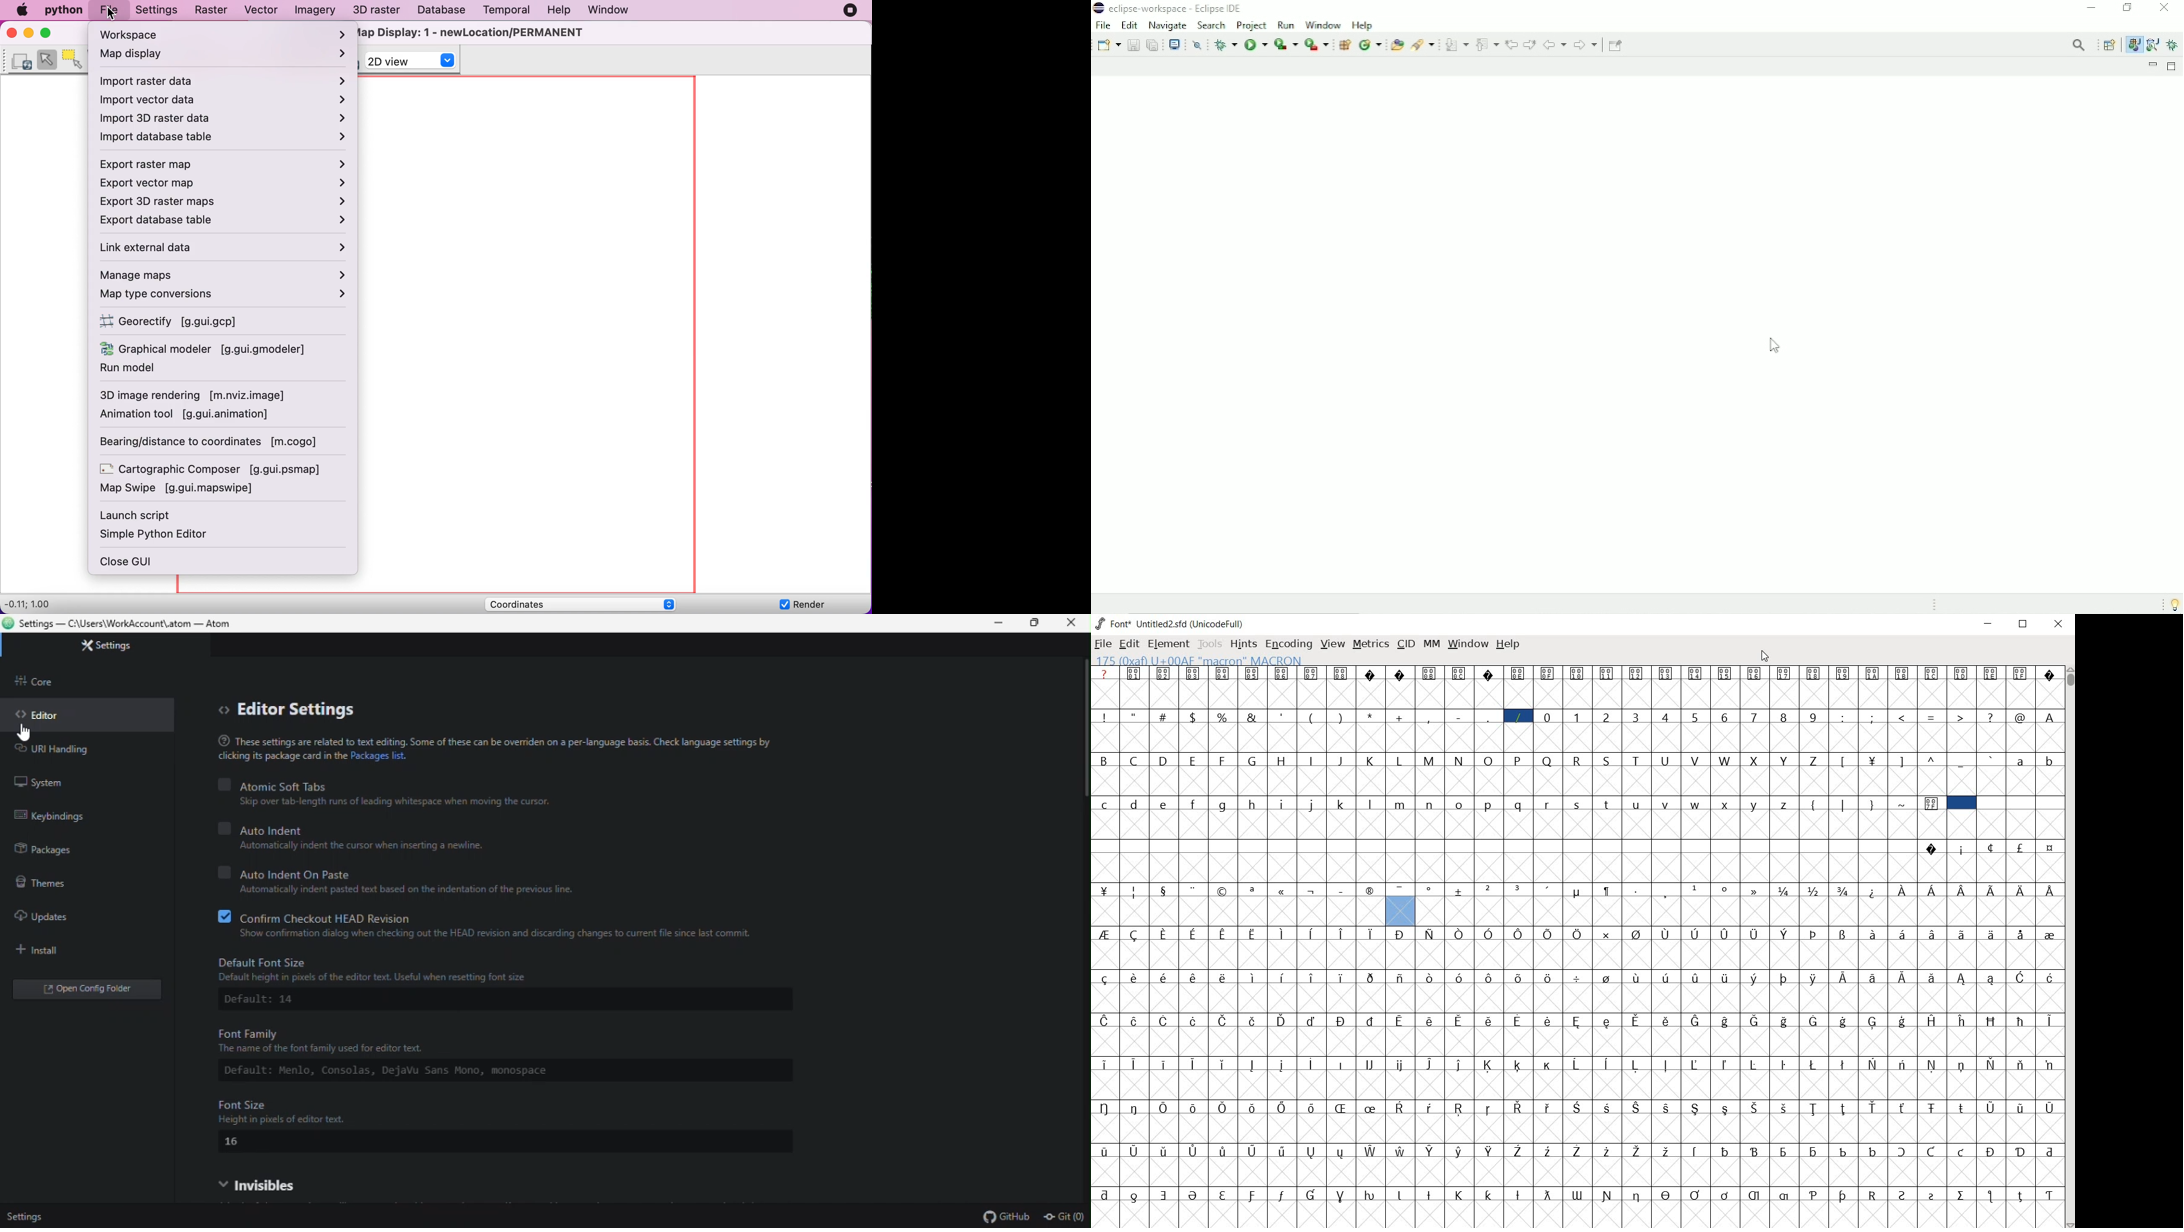  What do you see at coordinates (1169, 644) in the screenshot?
I see `element` at bounding box center [1169, 644].